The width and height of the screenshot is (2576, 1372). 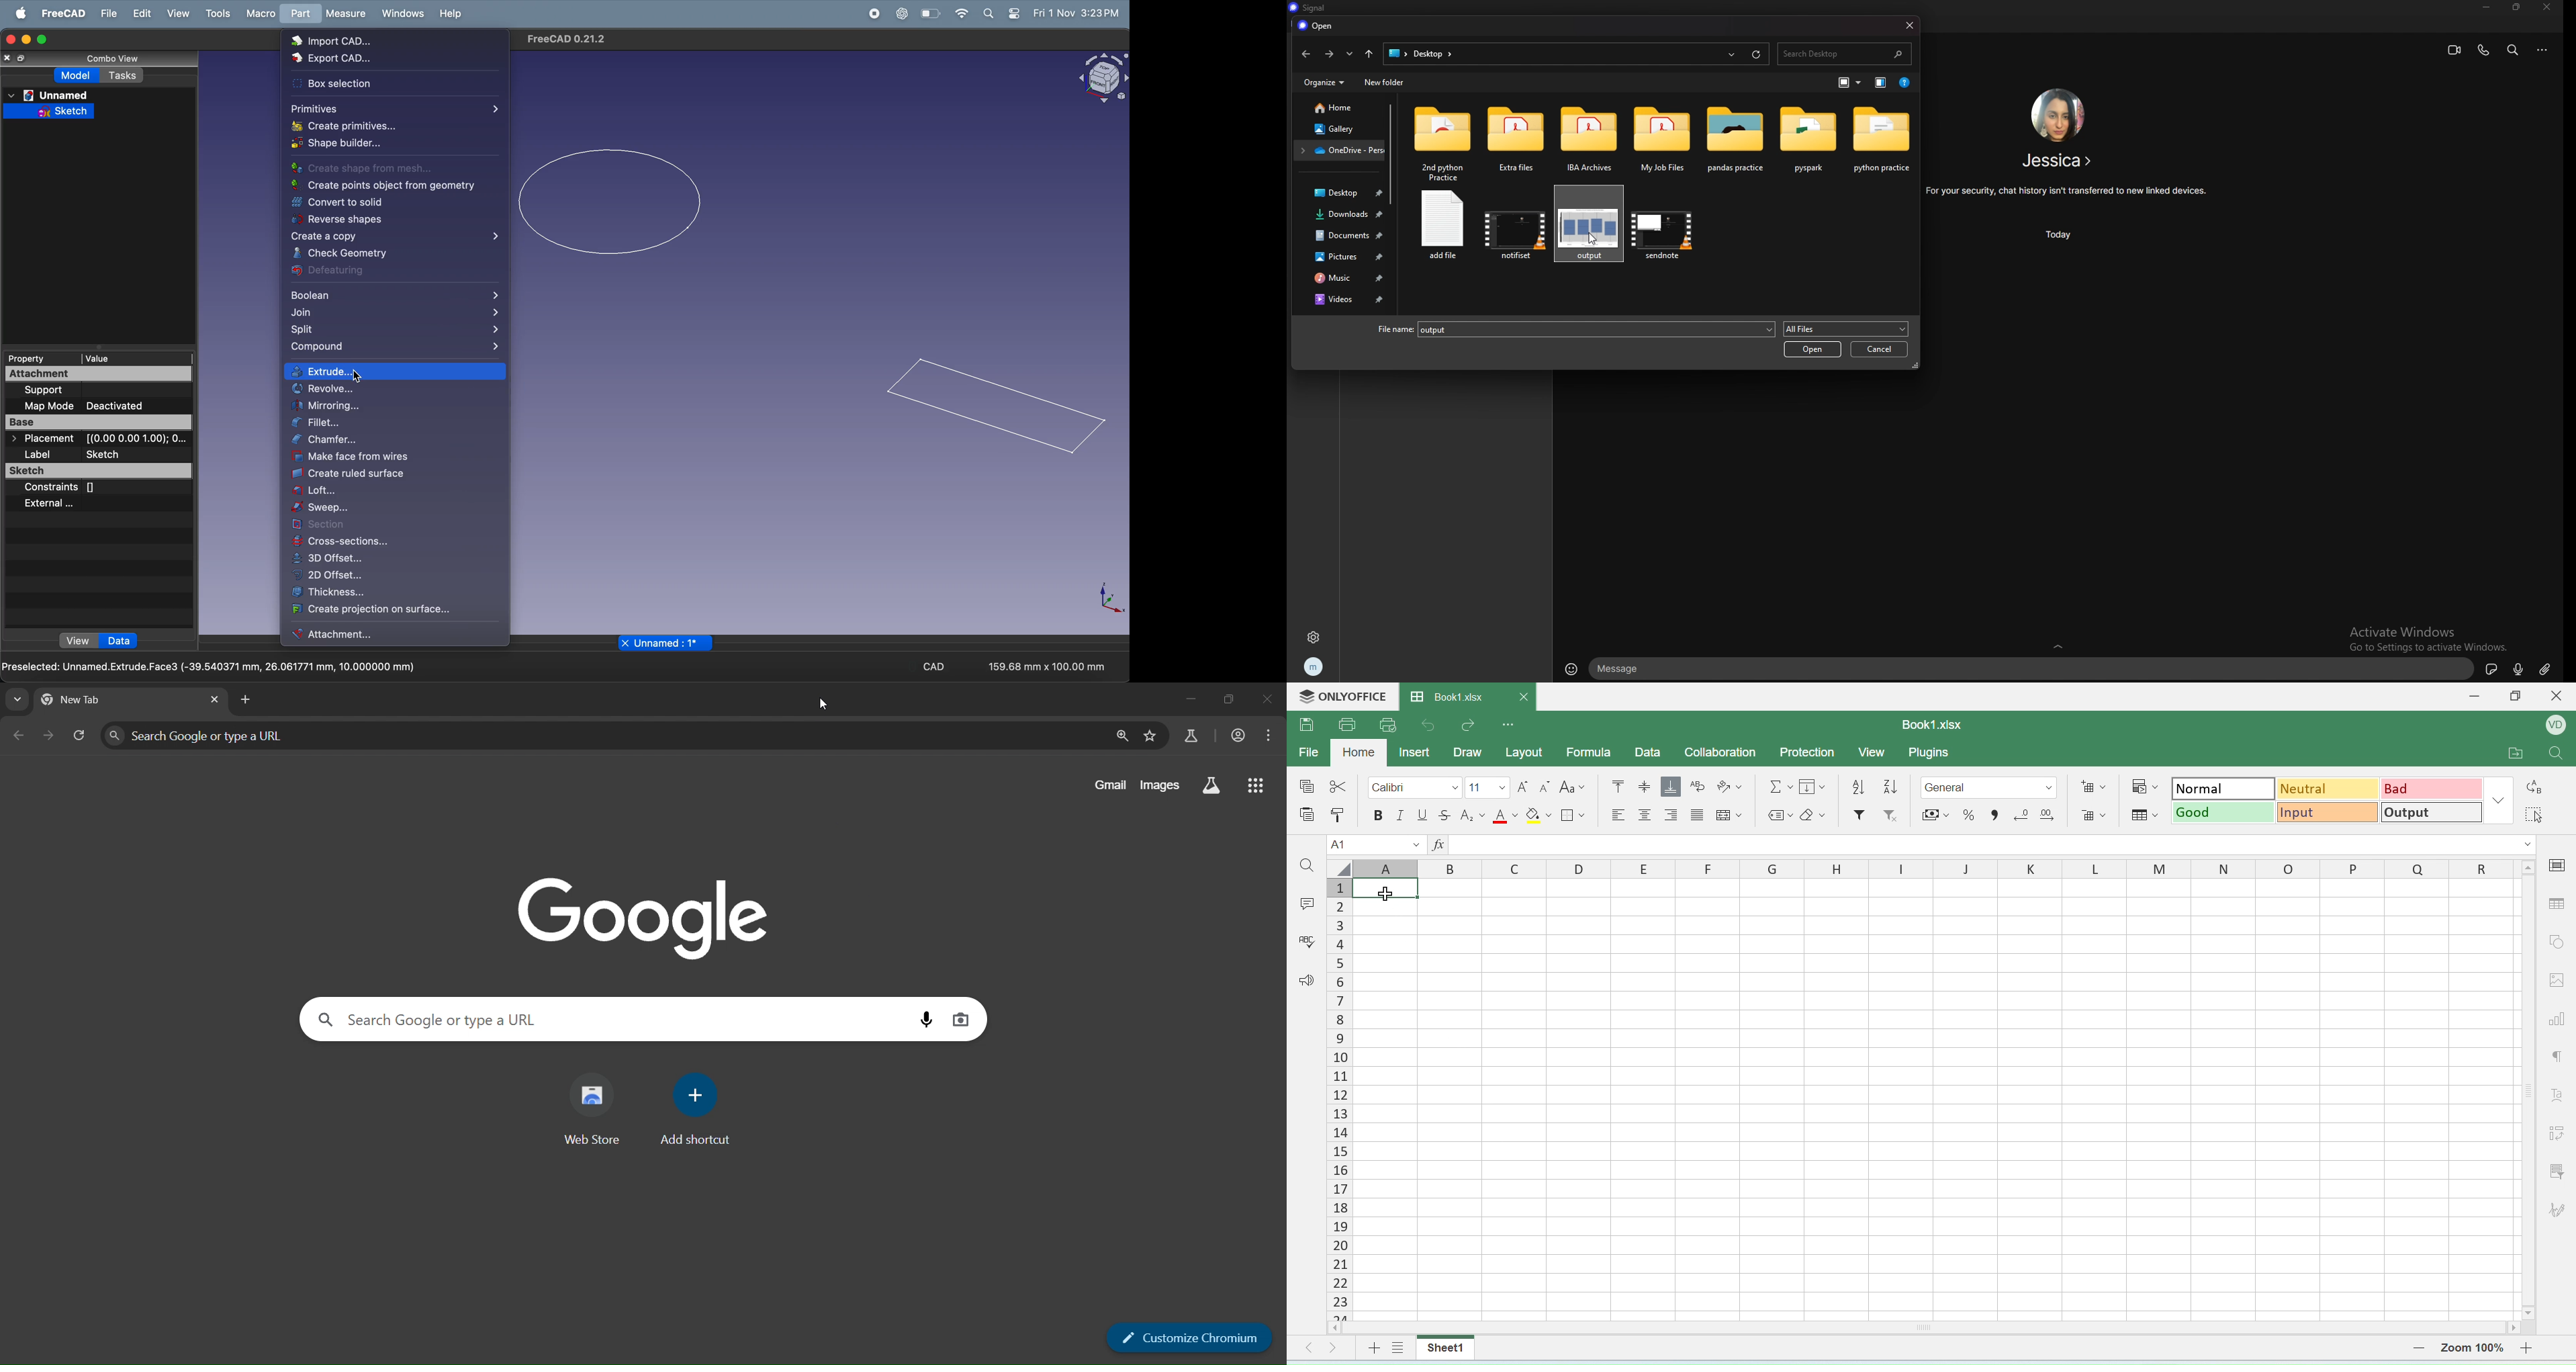 I want to click on title, so click(x=1308, y=7).